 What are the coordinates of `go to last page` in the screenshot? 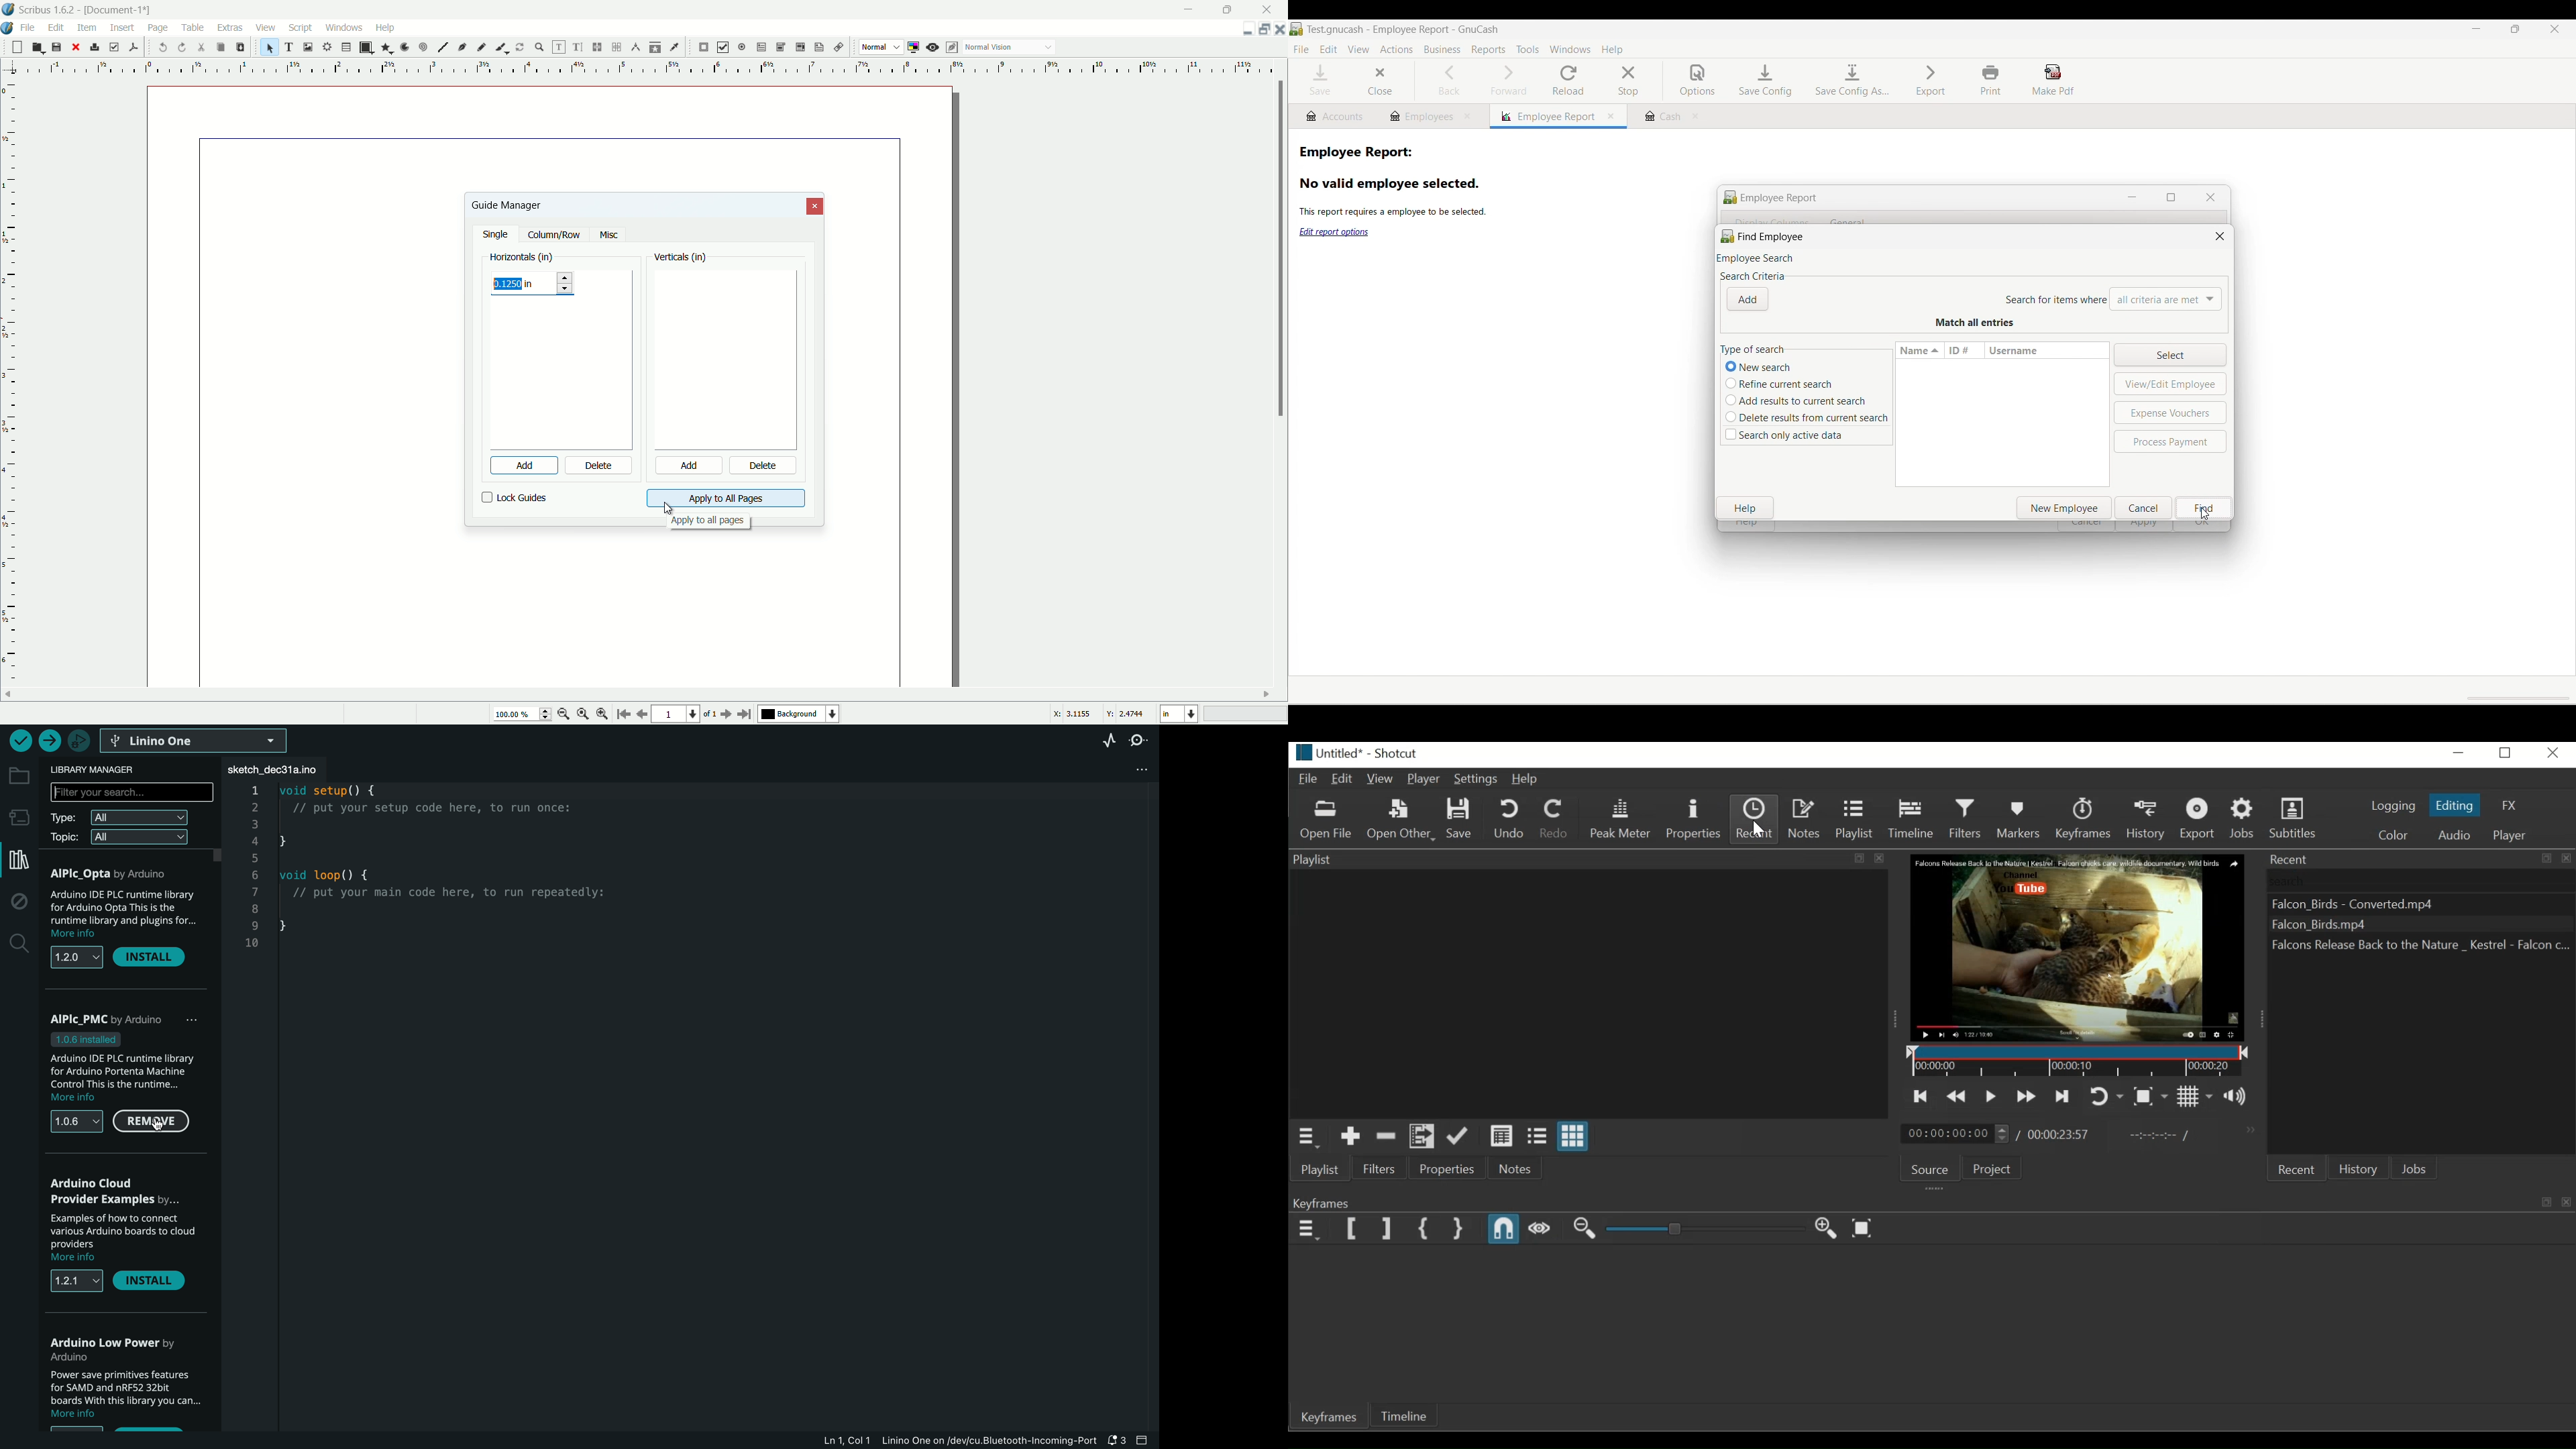 It's located at (745, 714).